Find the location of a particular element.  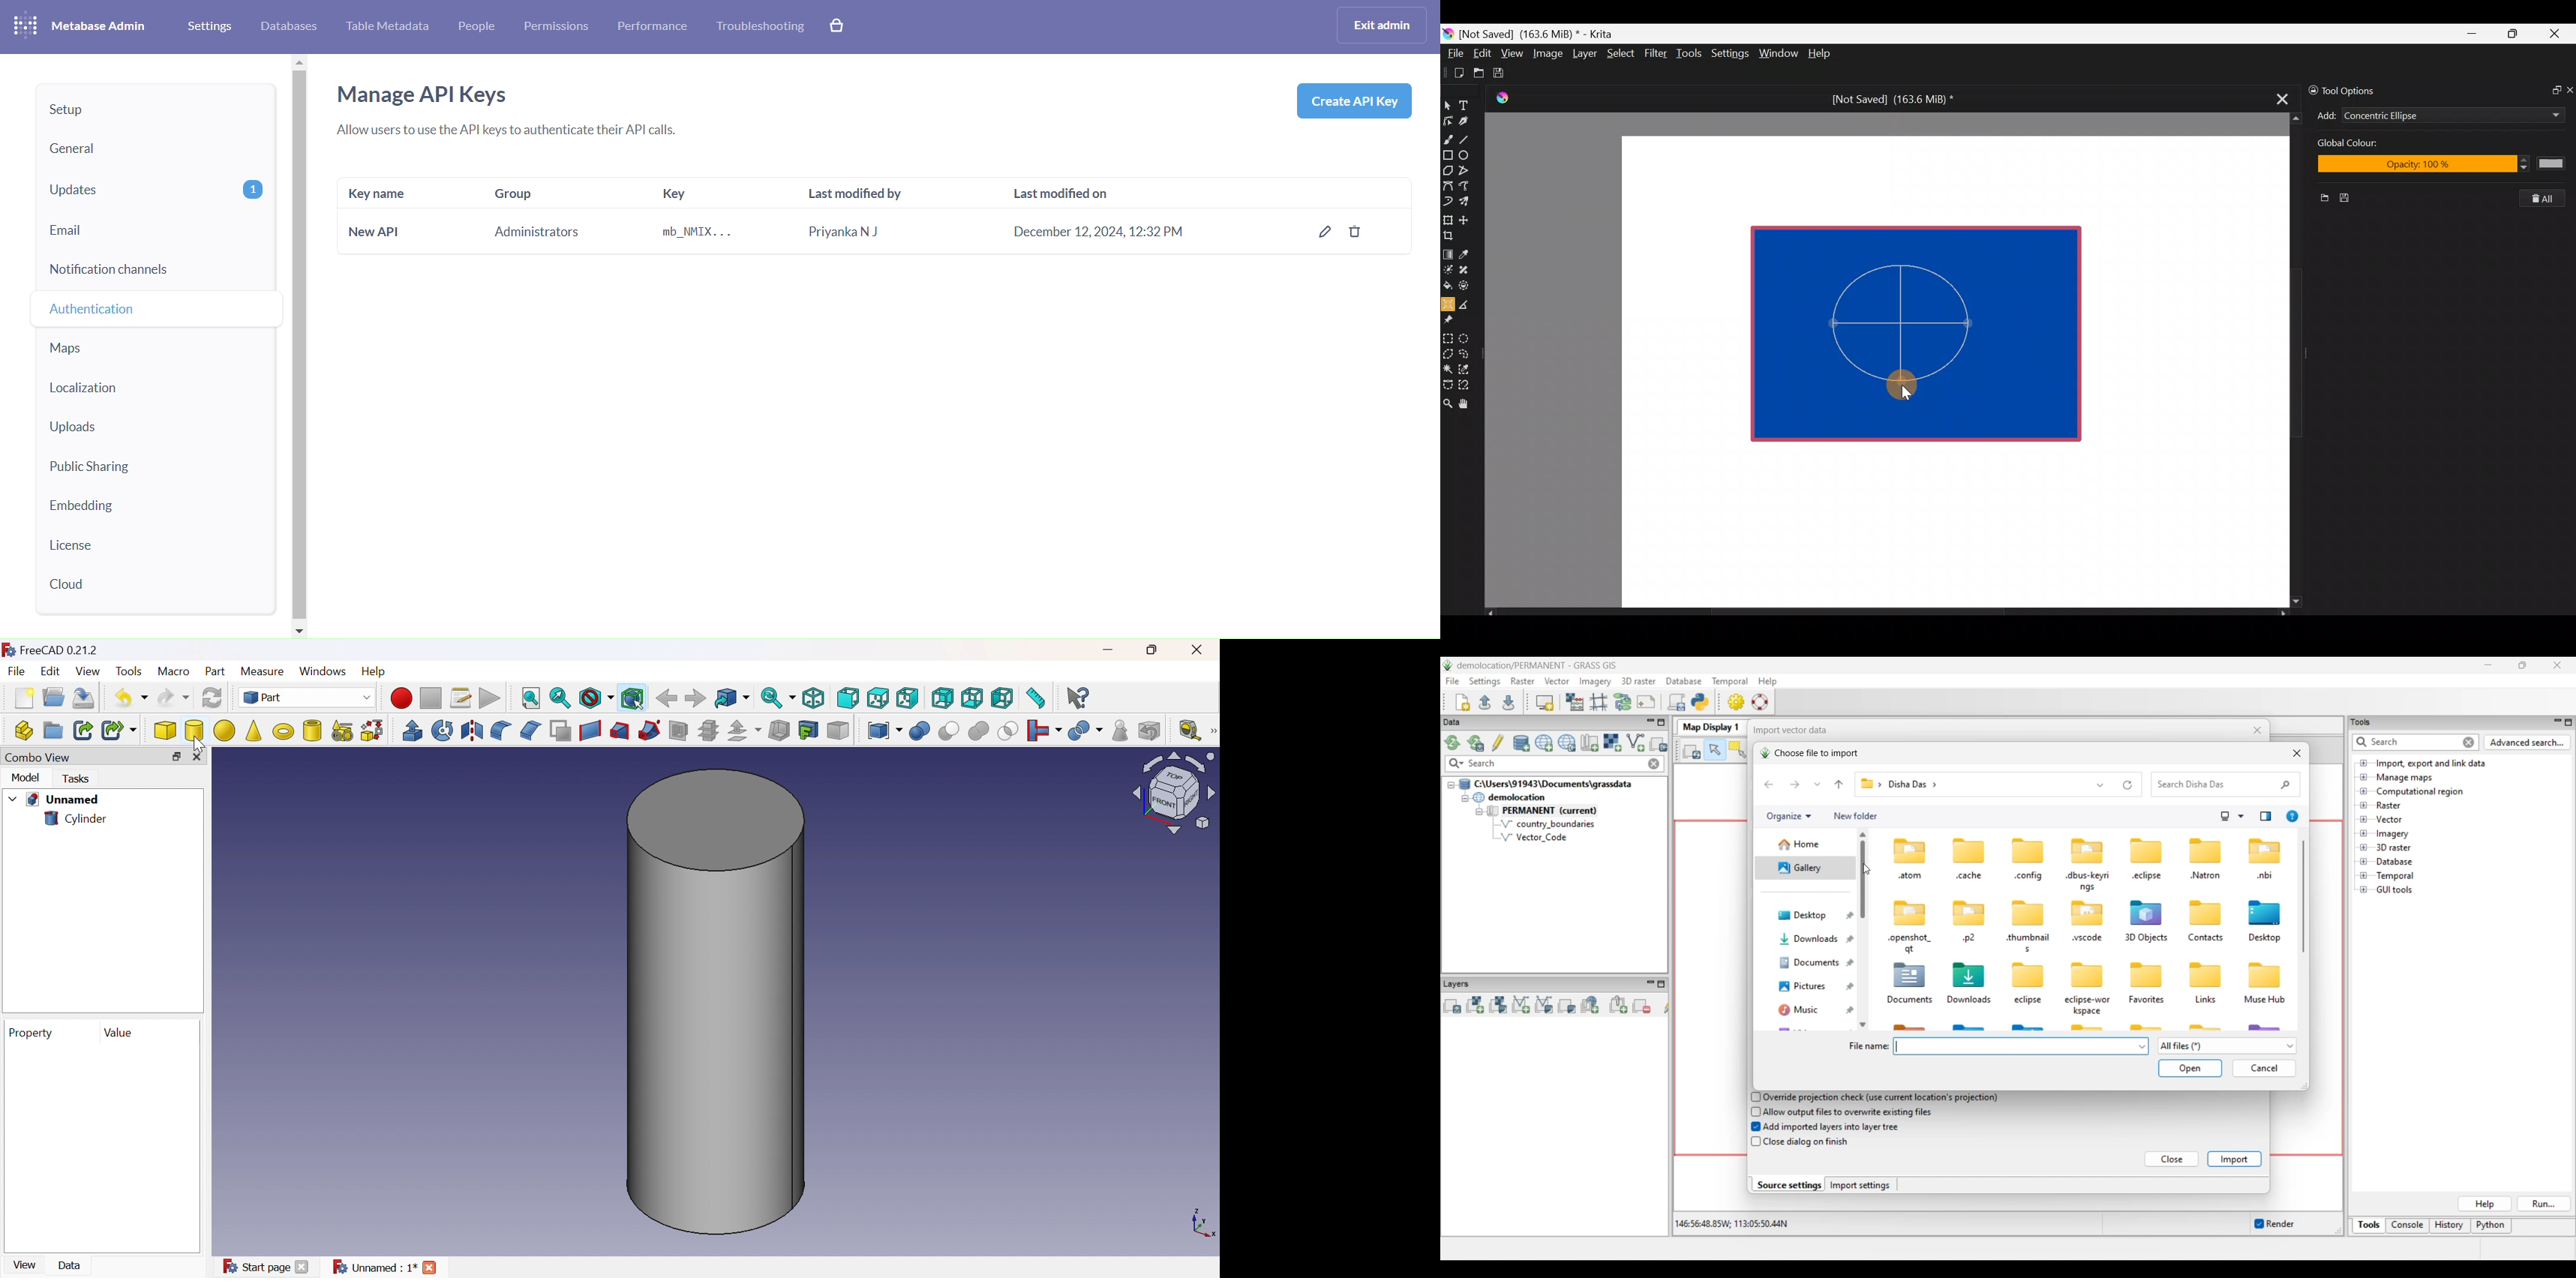

Torus is located at coordinates (284, 730).